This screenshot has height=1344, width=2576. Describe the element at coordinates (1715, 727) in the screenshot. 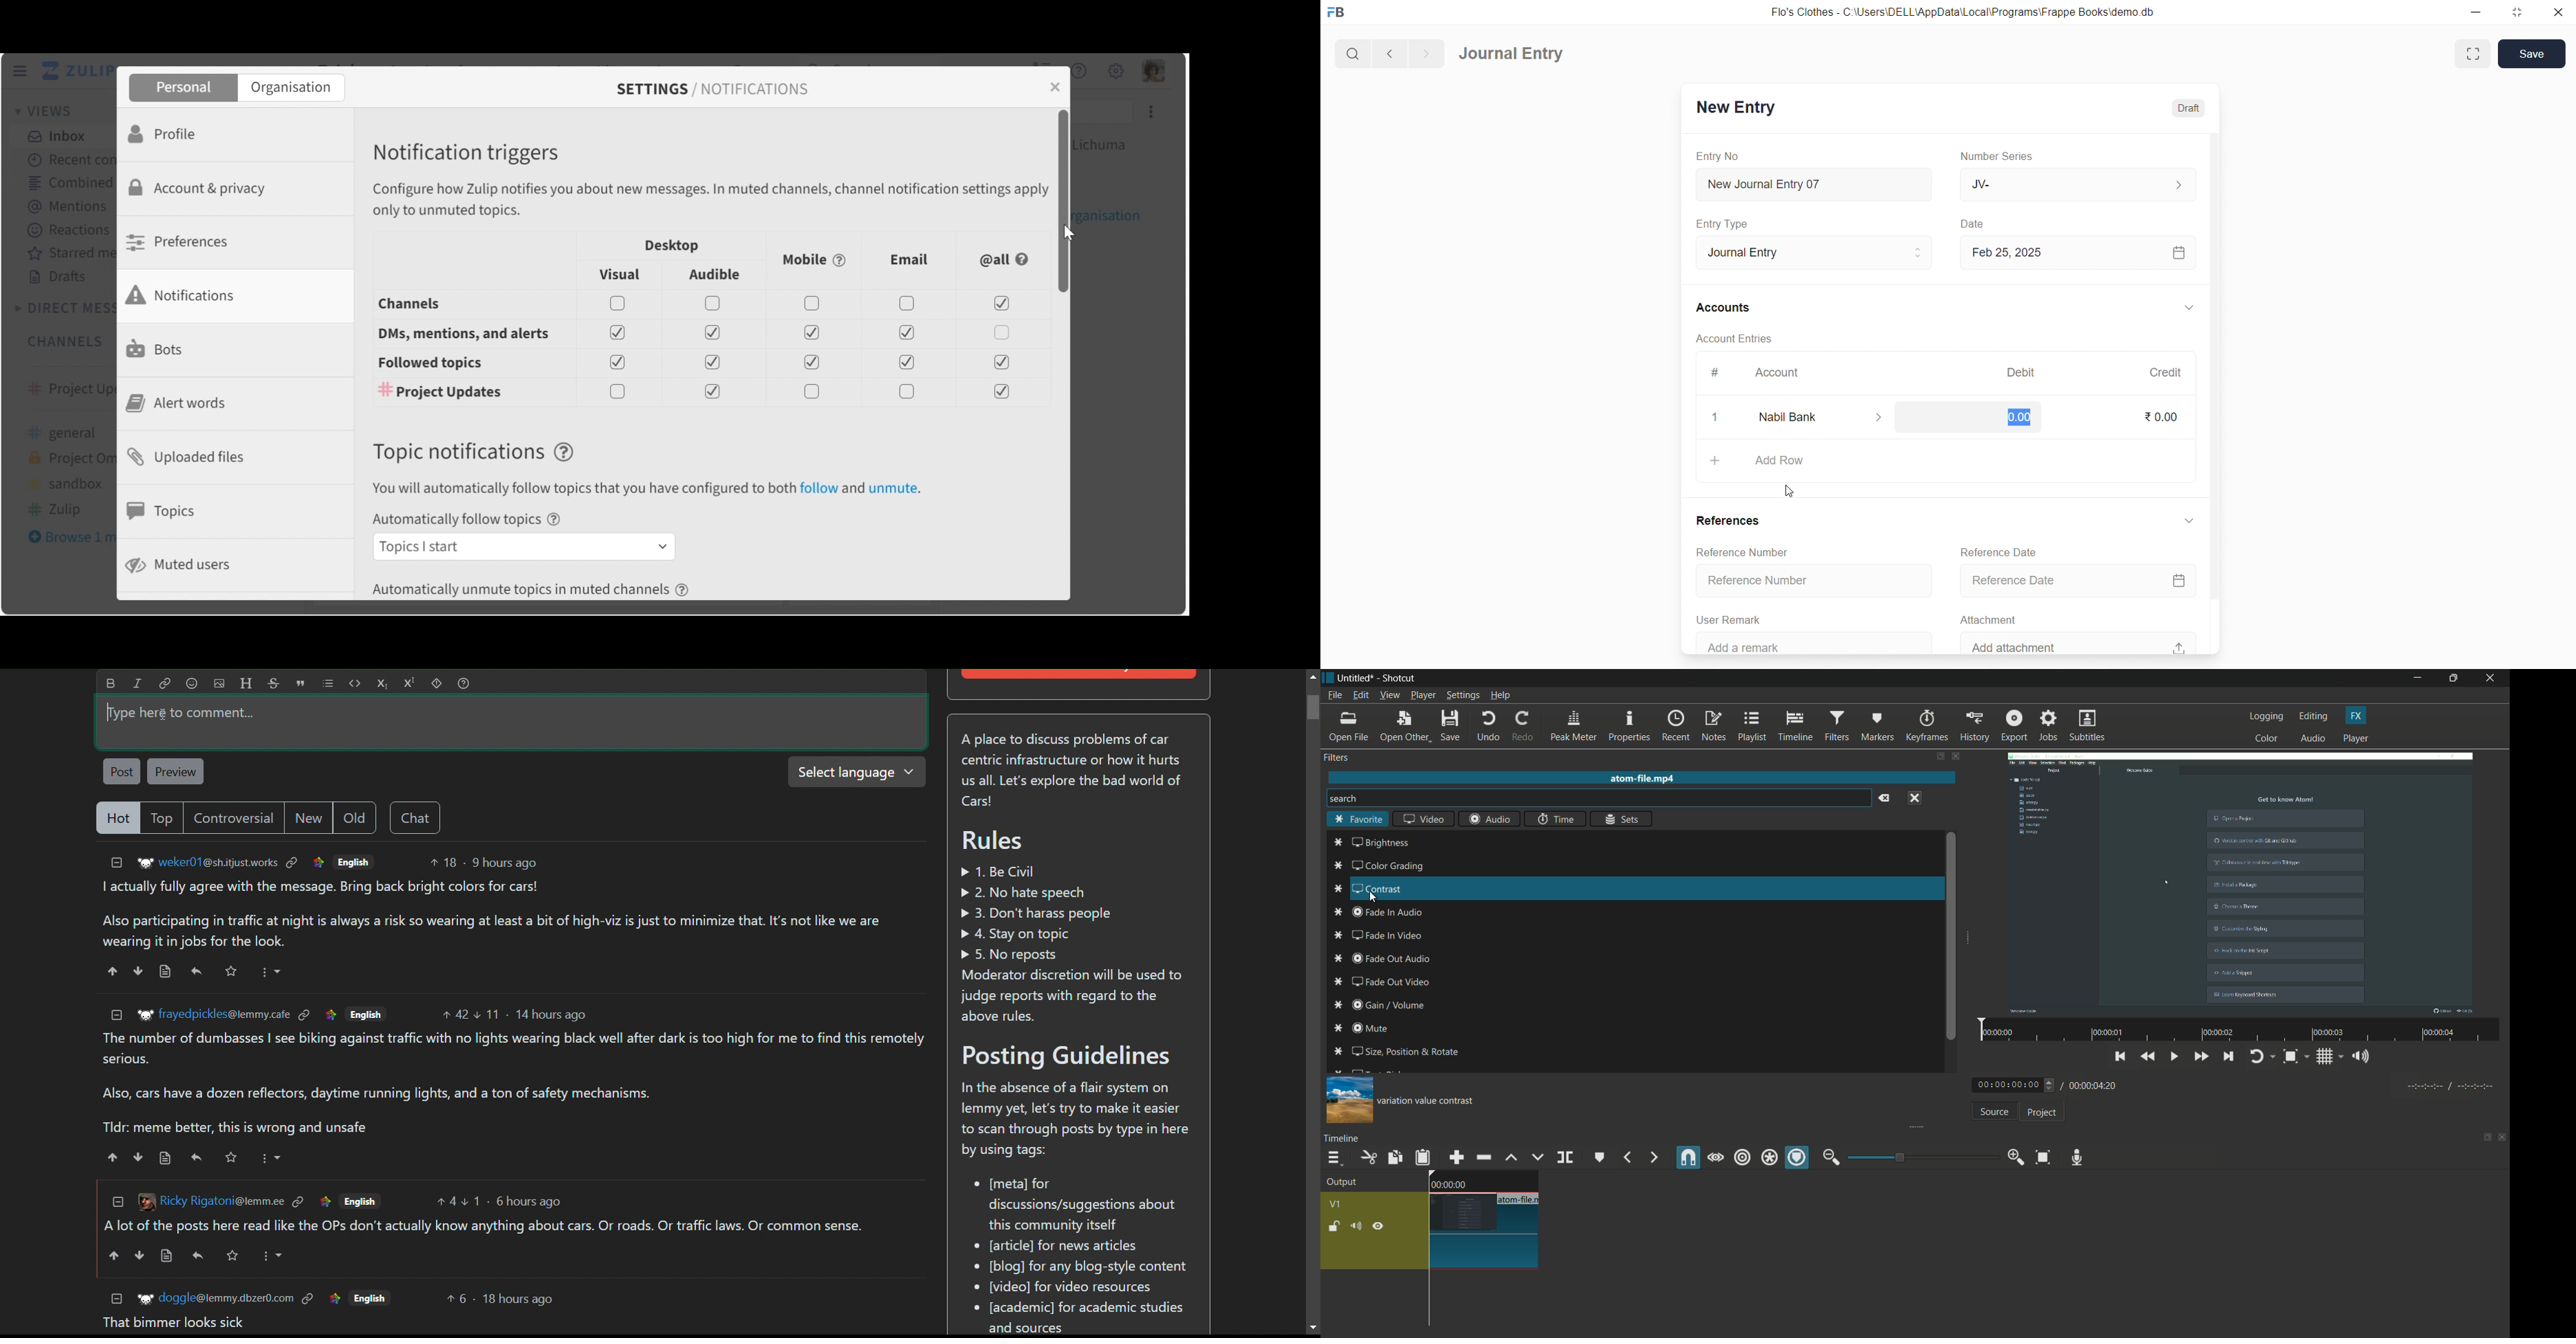

I see `notes` at that location.